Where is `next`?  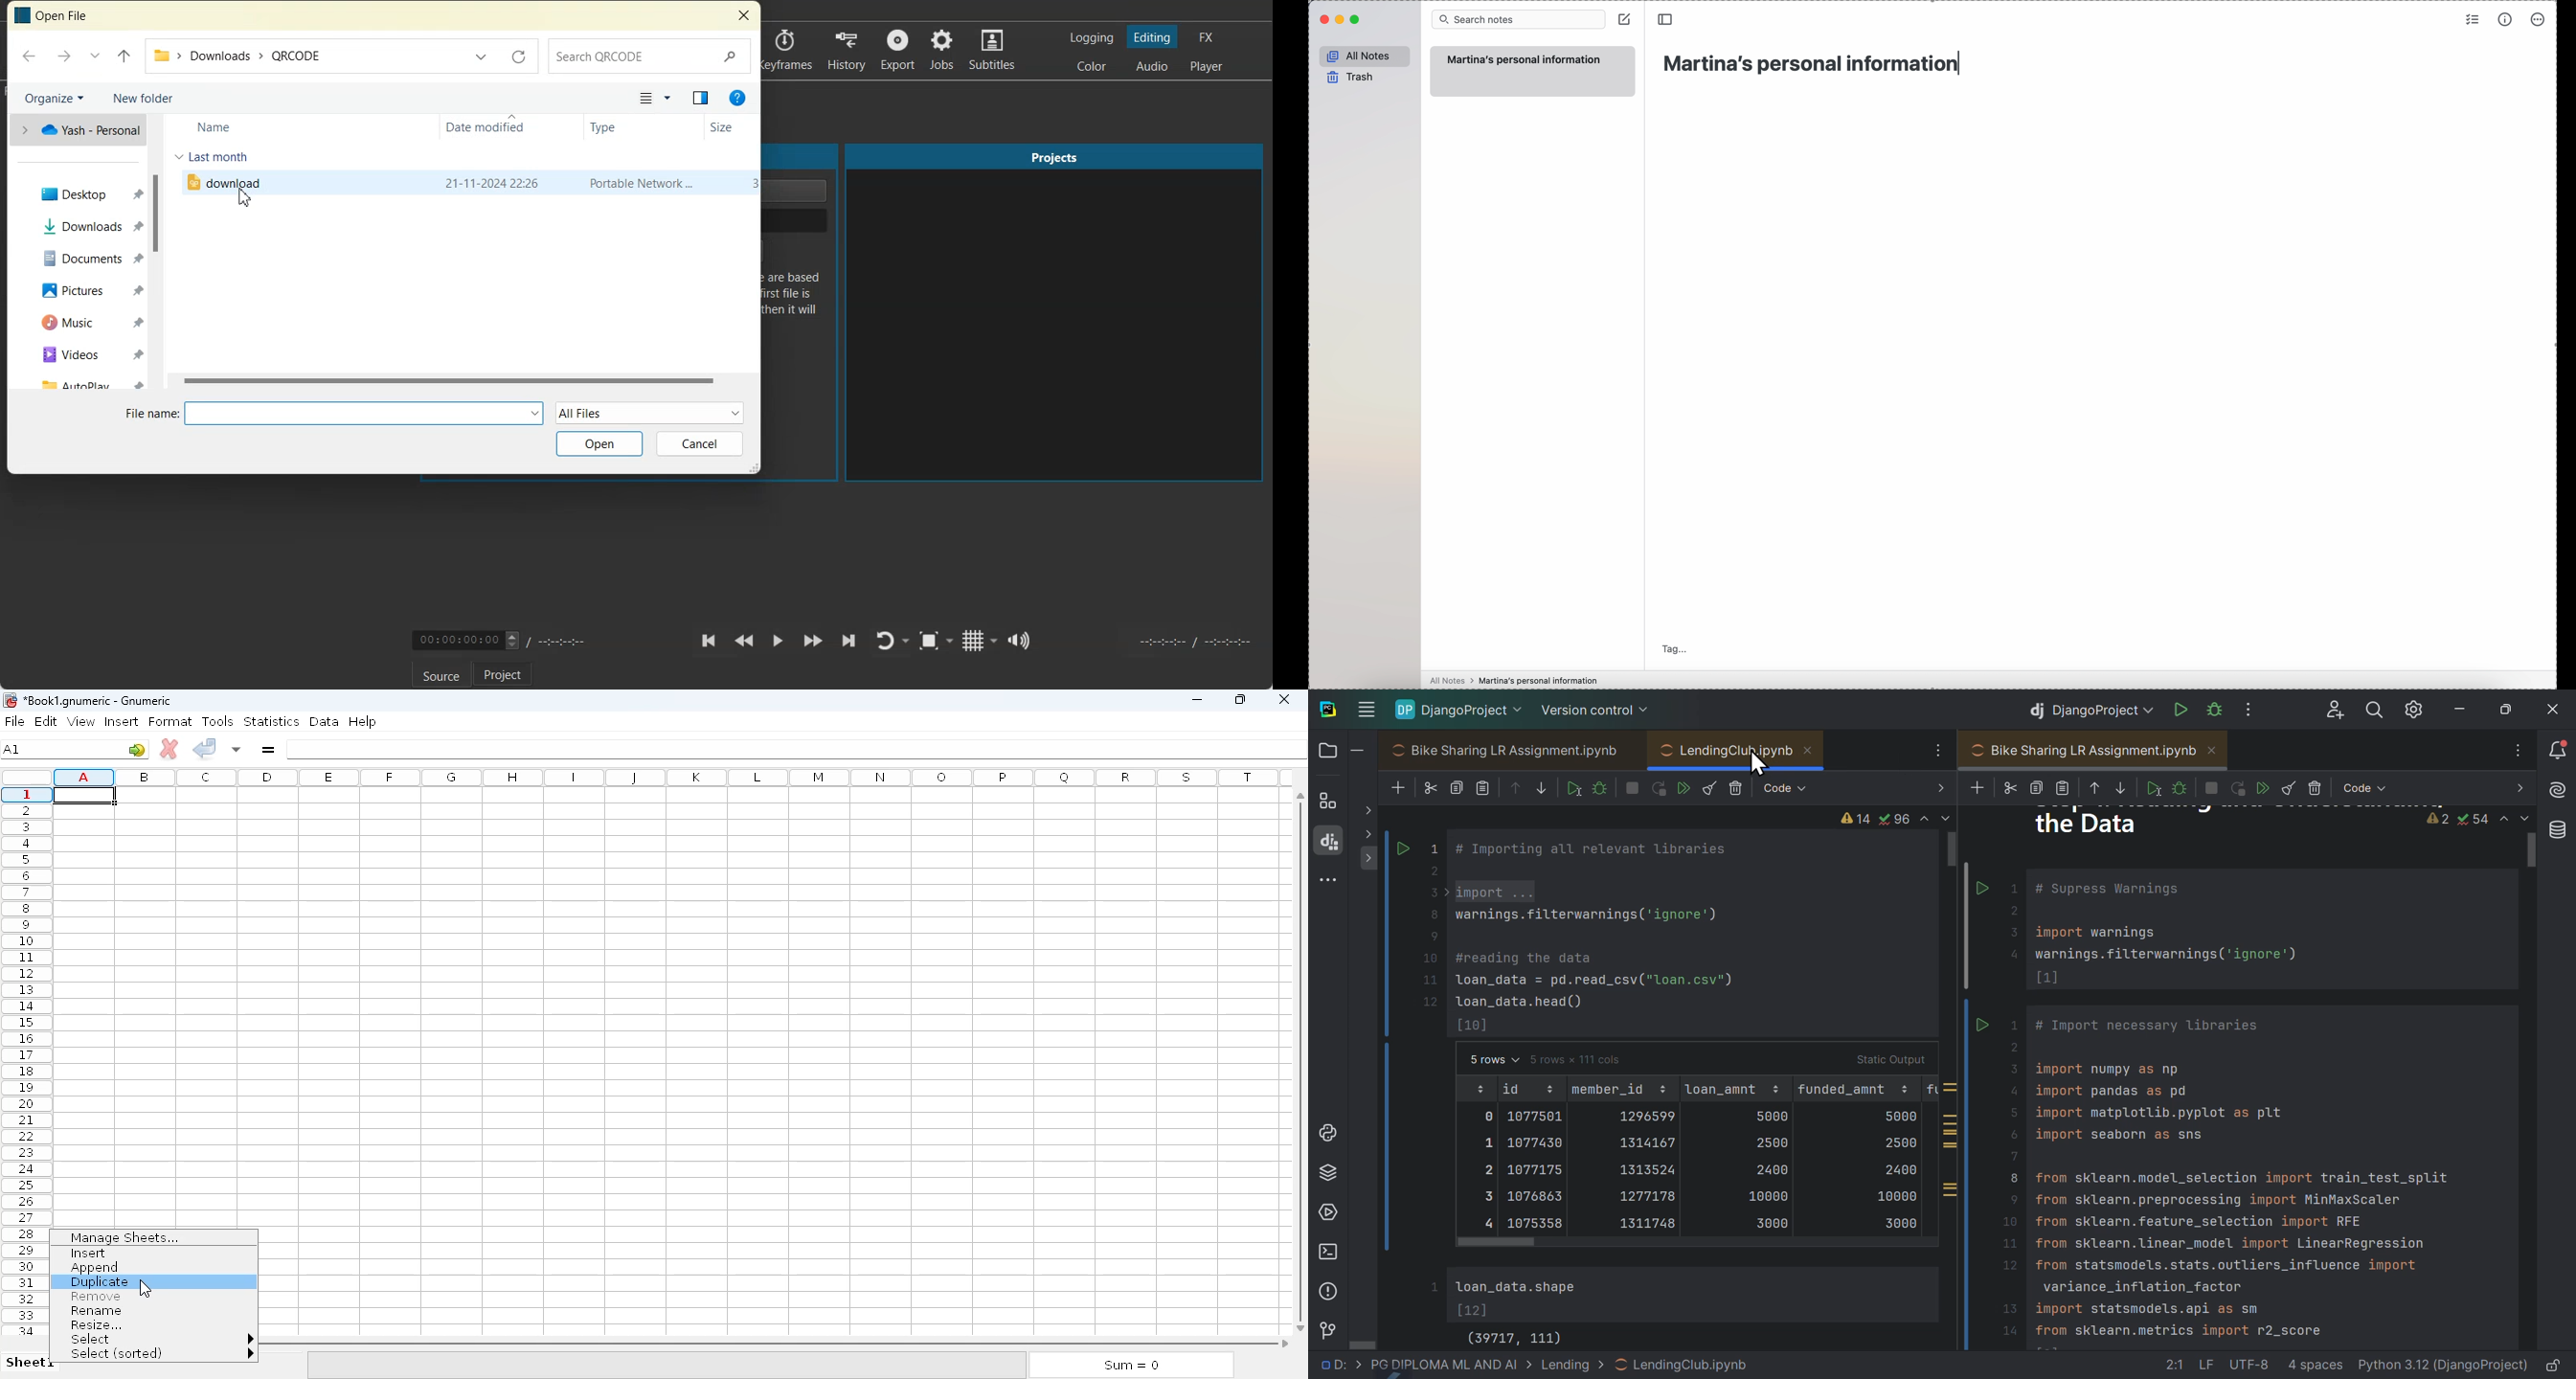 next is located at coordinates (1943, 789).